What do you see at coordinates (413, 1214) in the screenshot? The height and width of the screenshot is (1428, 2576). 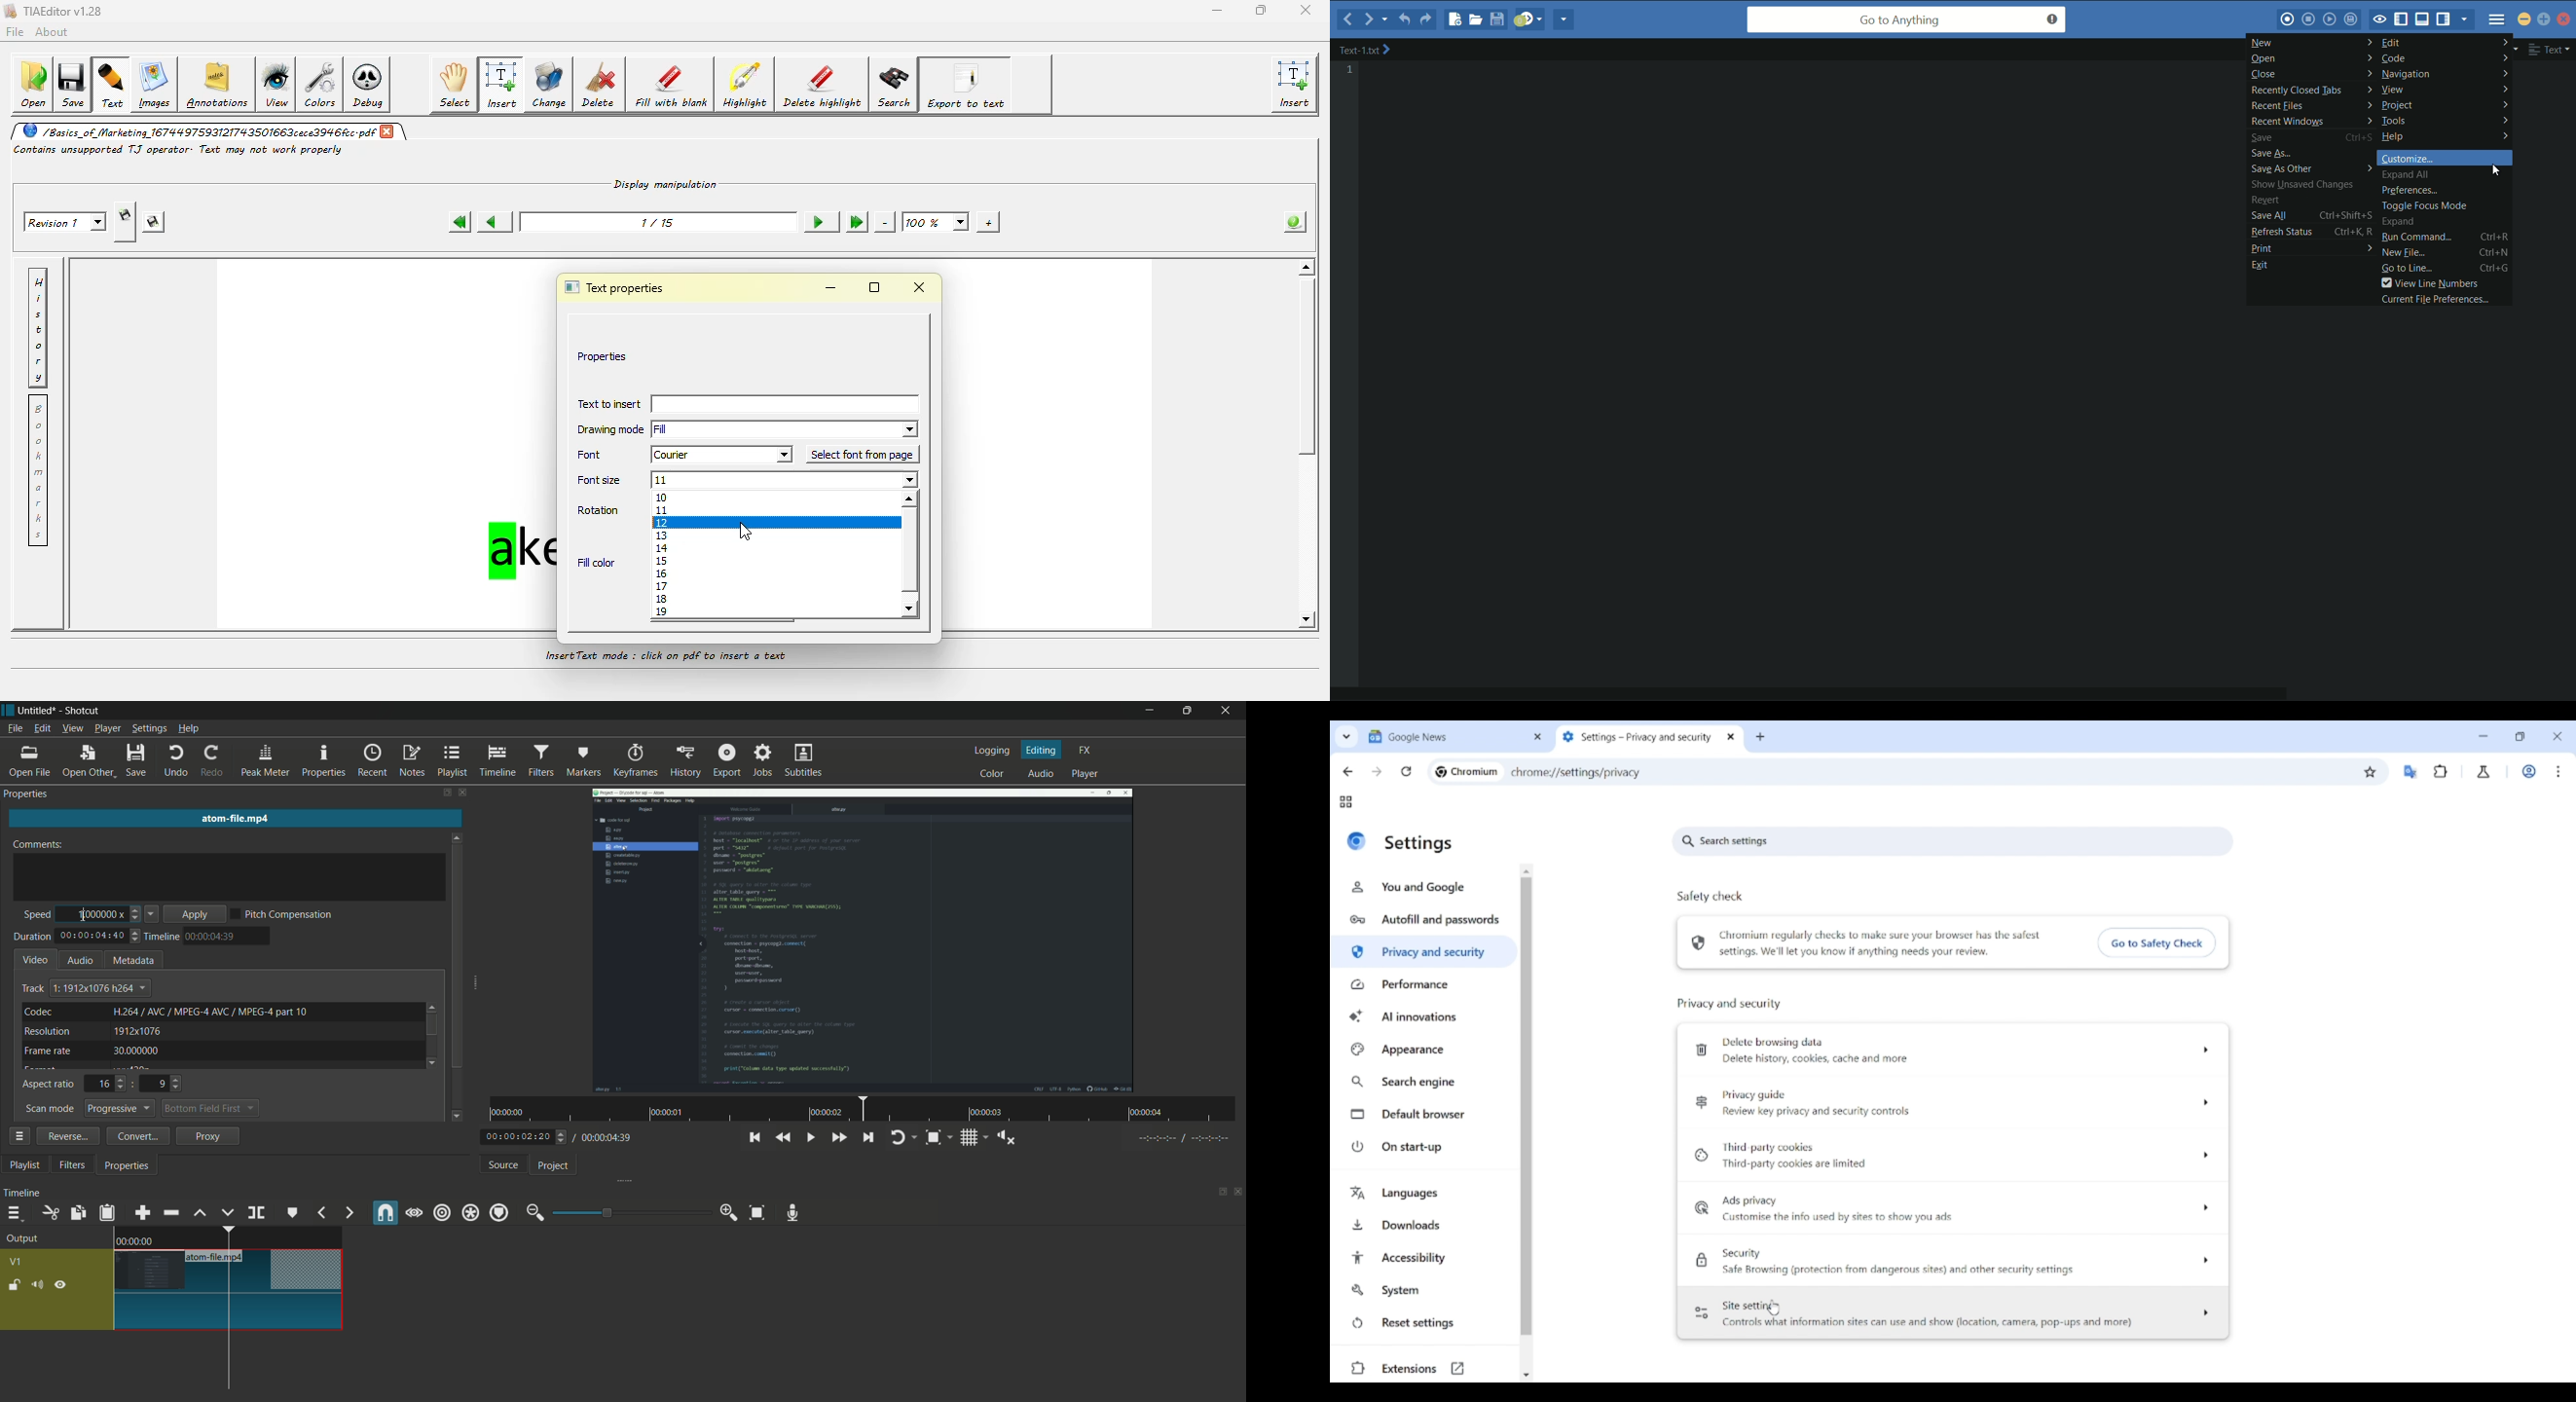 I see `scrub while dragging` at bounding box center [413, 1214].